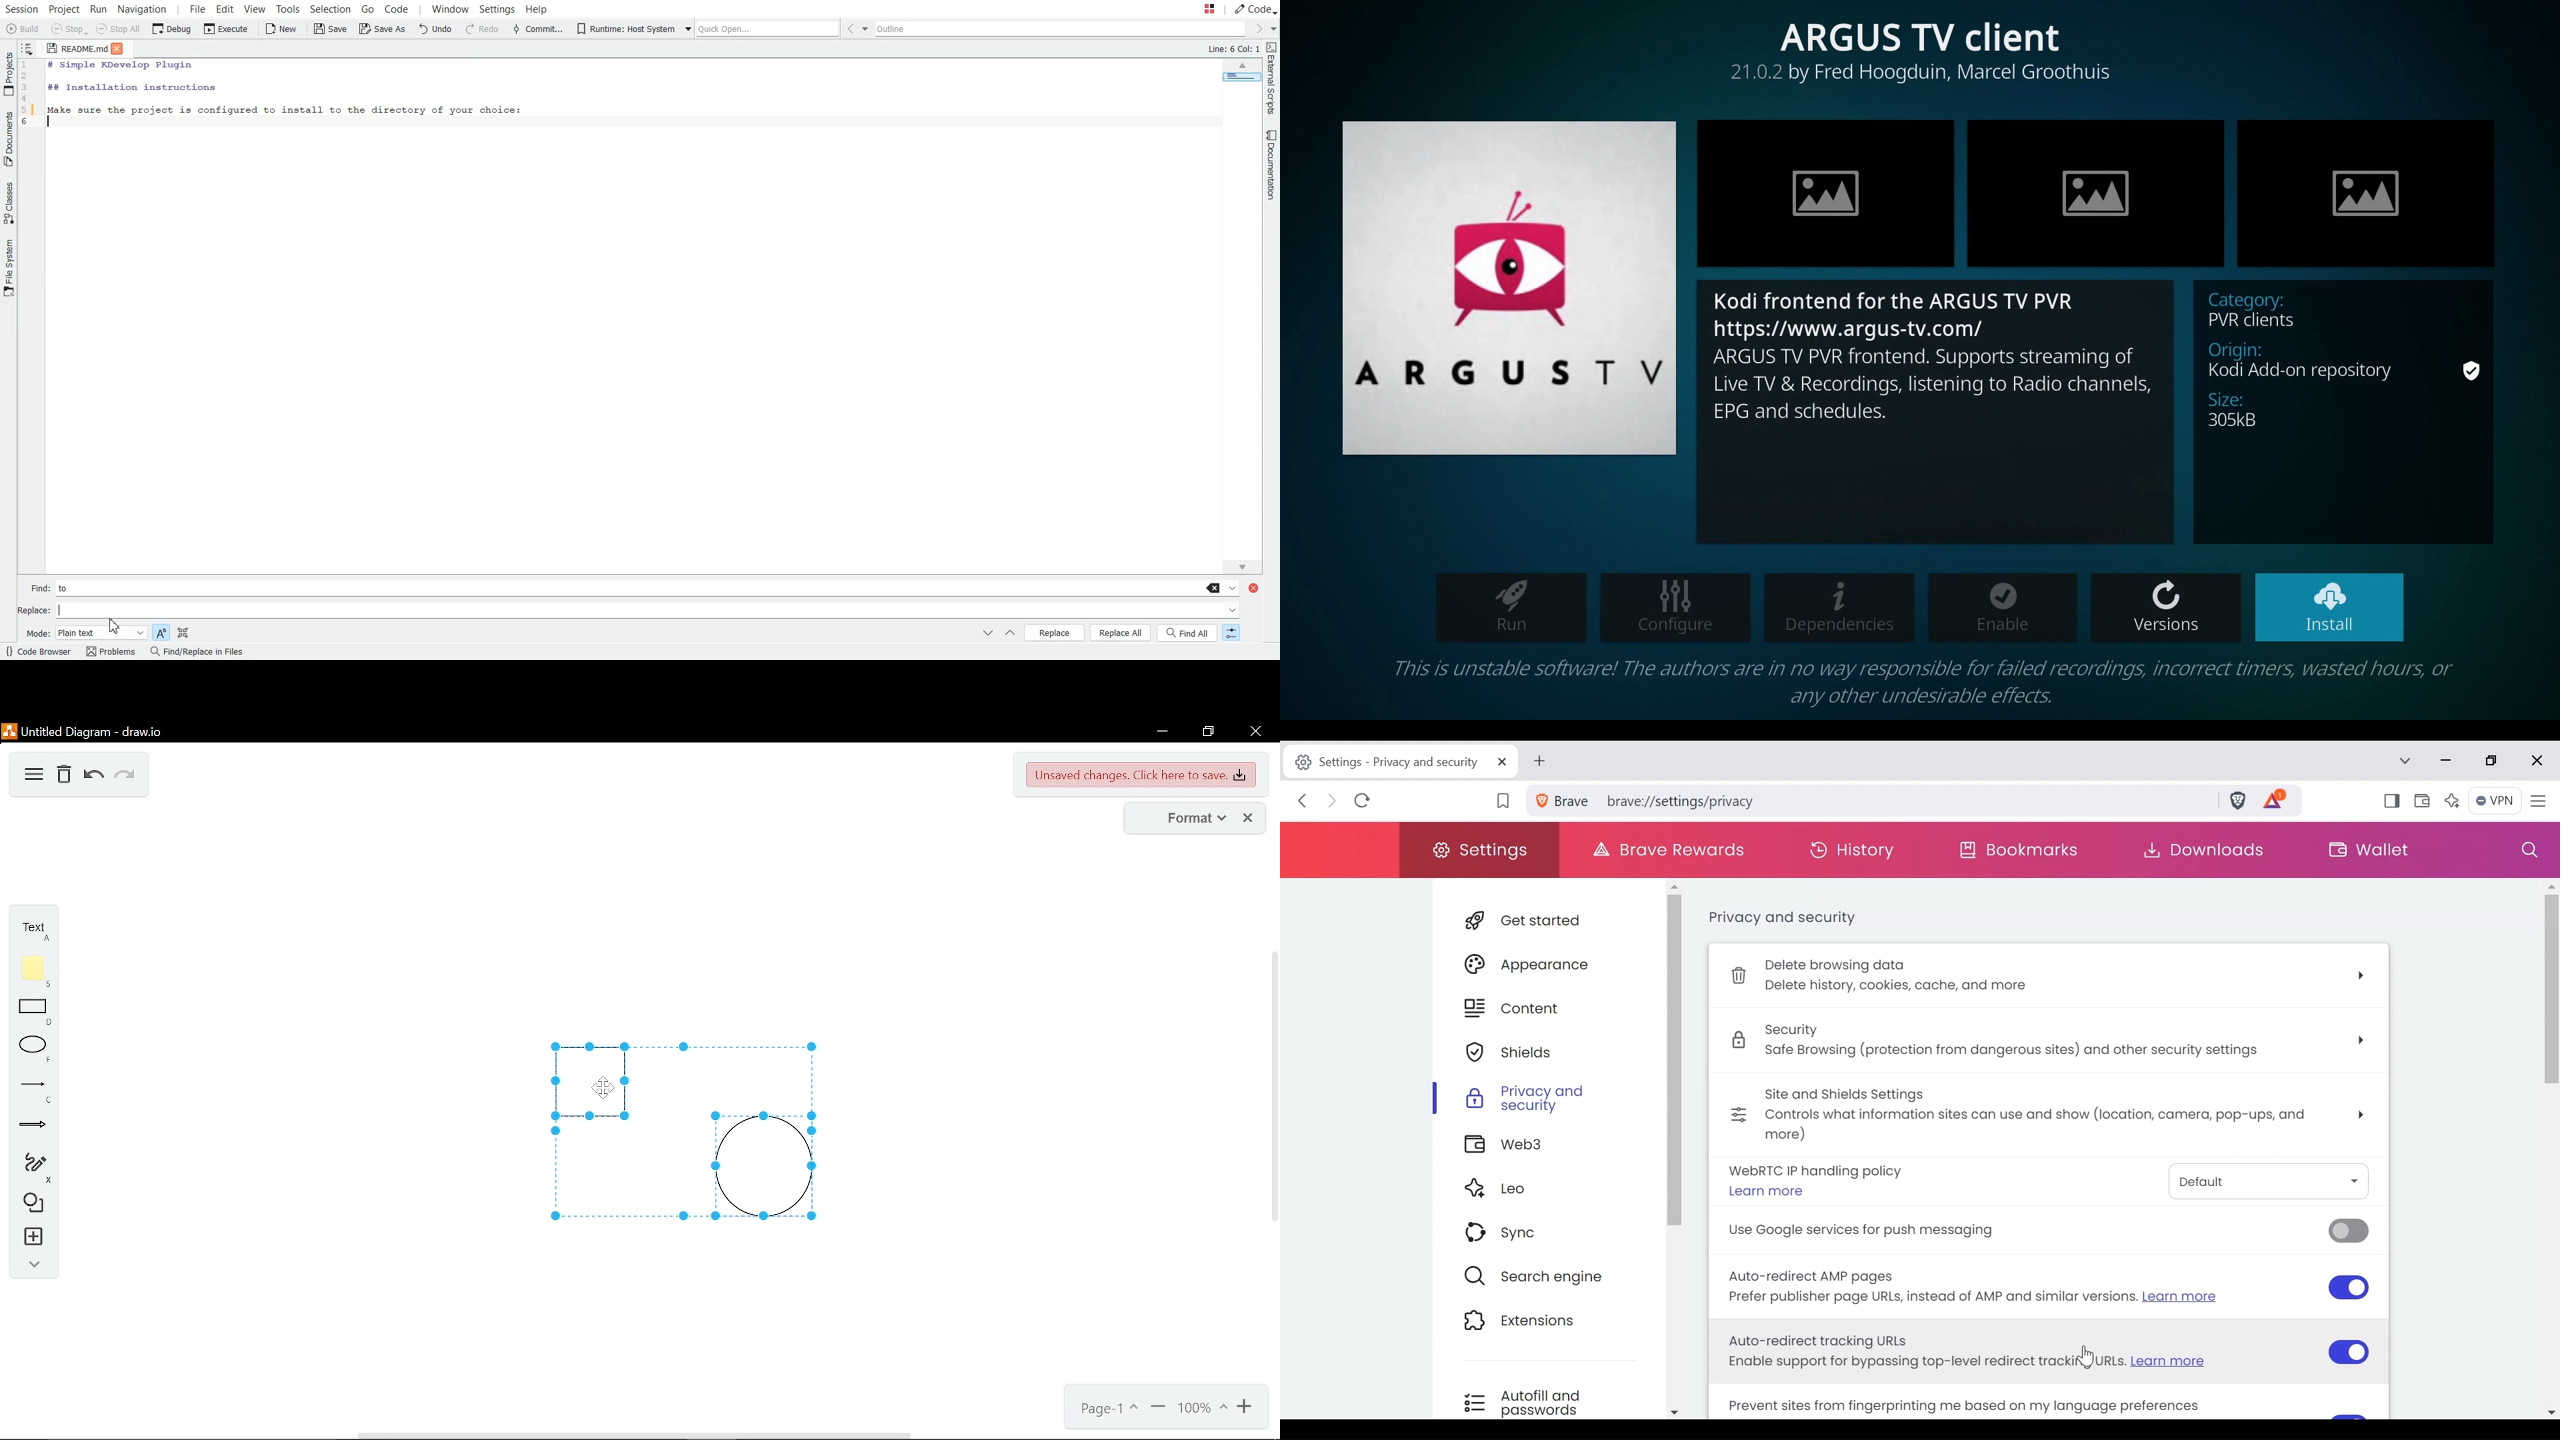 This screenshot has width=2576, height=1456. I want to click on insert image, so click(1824, 194).